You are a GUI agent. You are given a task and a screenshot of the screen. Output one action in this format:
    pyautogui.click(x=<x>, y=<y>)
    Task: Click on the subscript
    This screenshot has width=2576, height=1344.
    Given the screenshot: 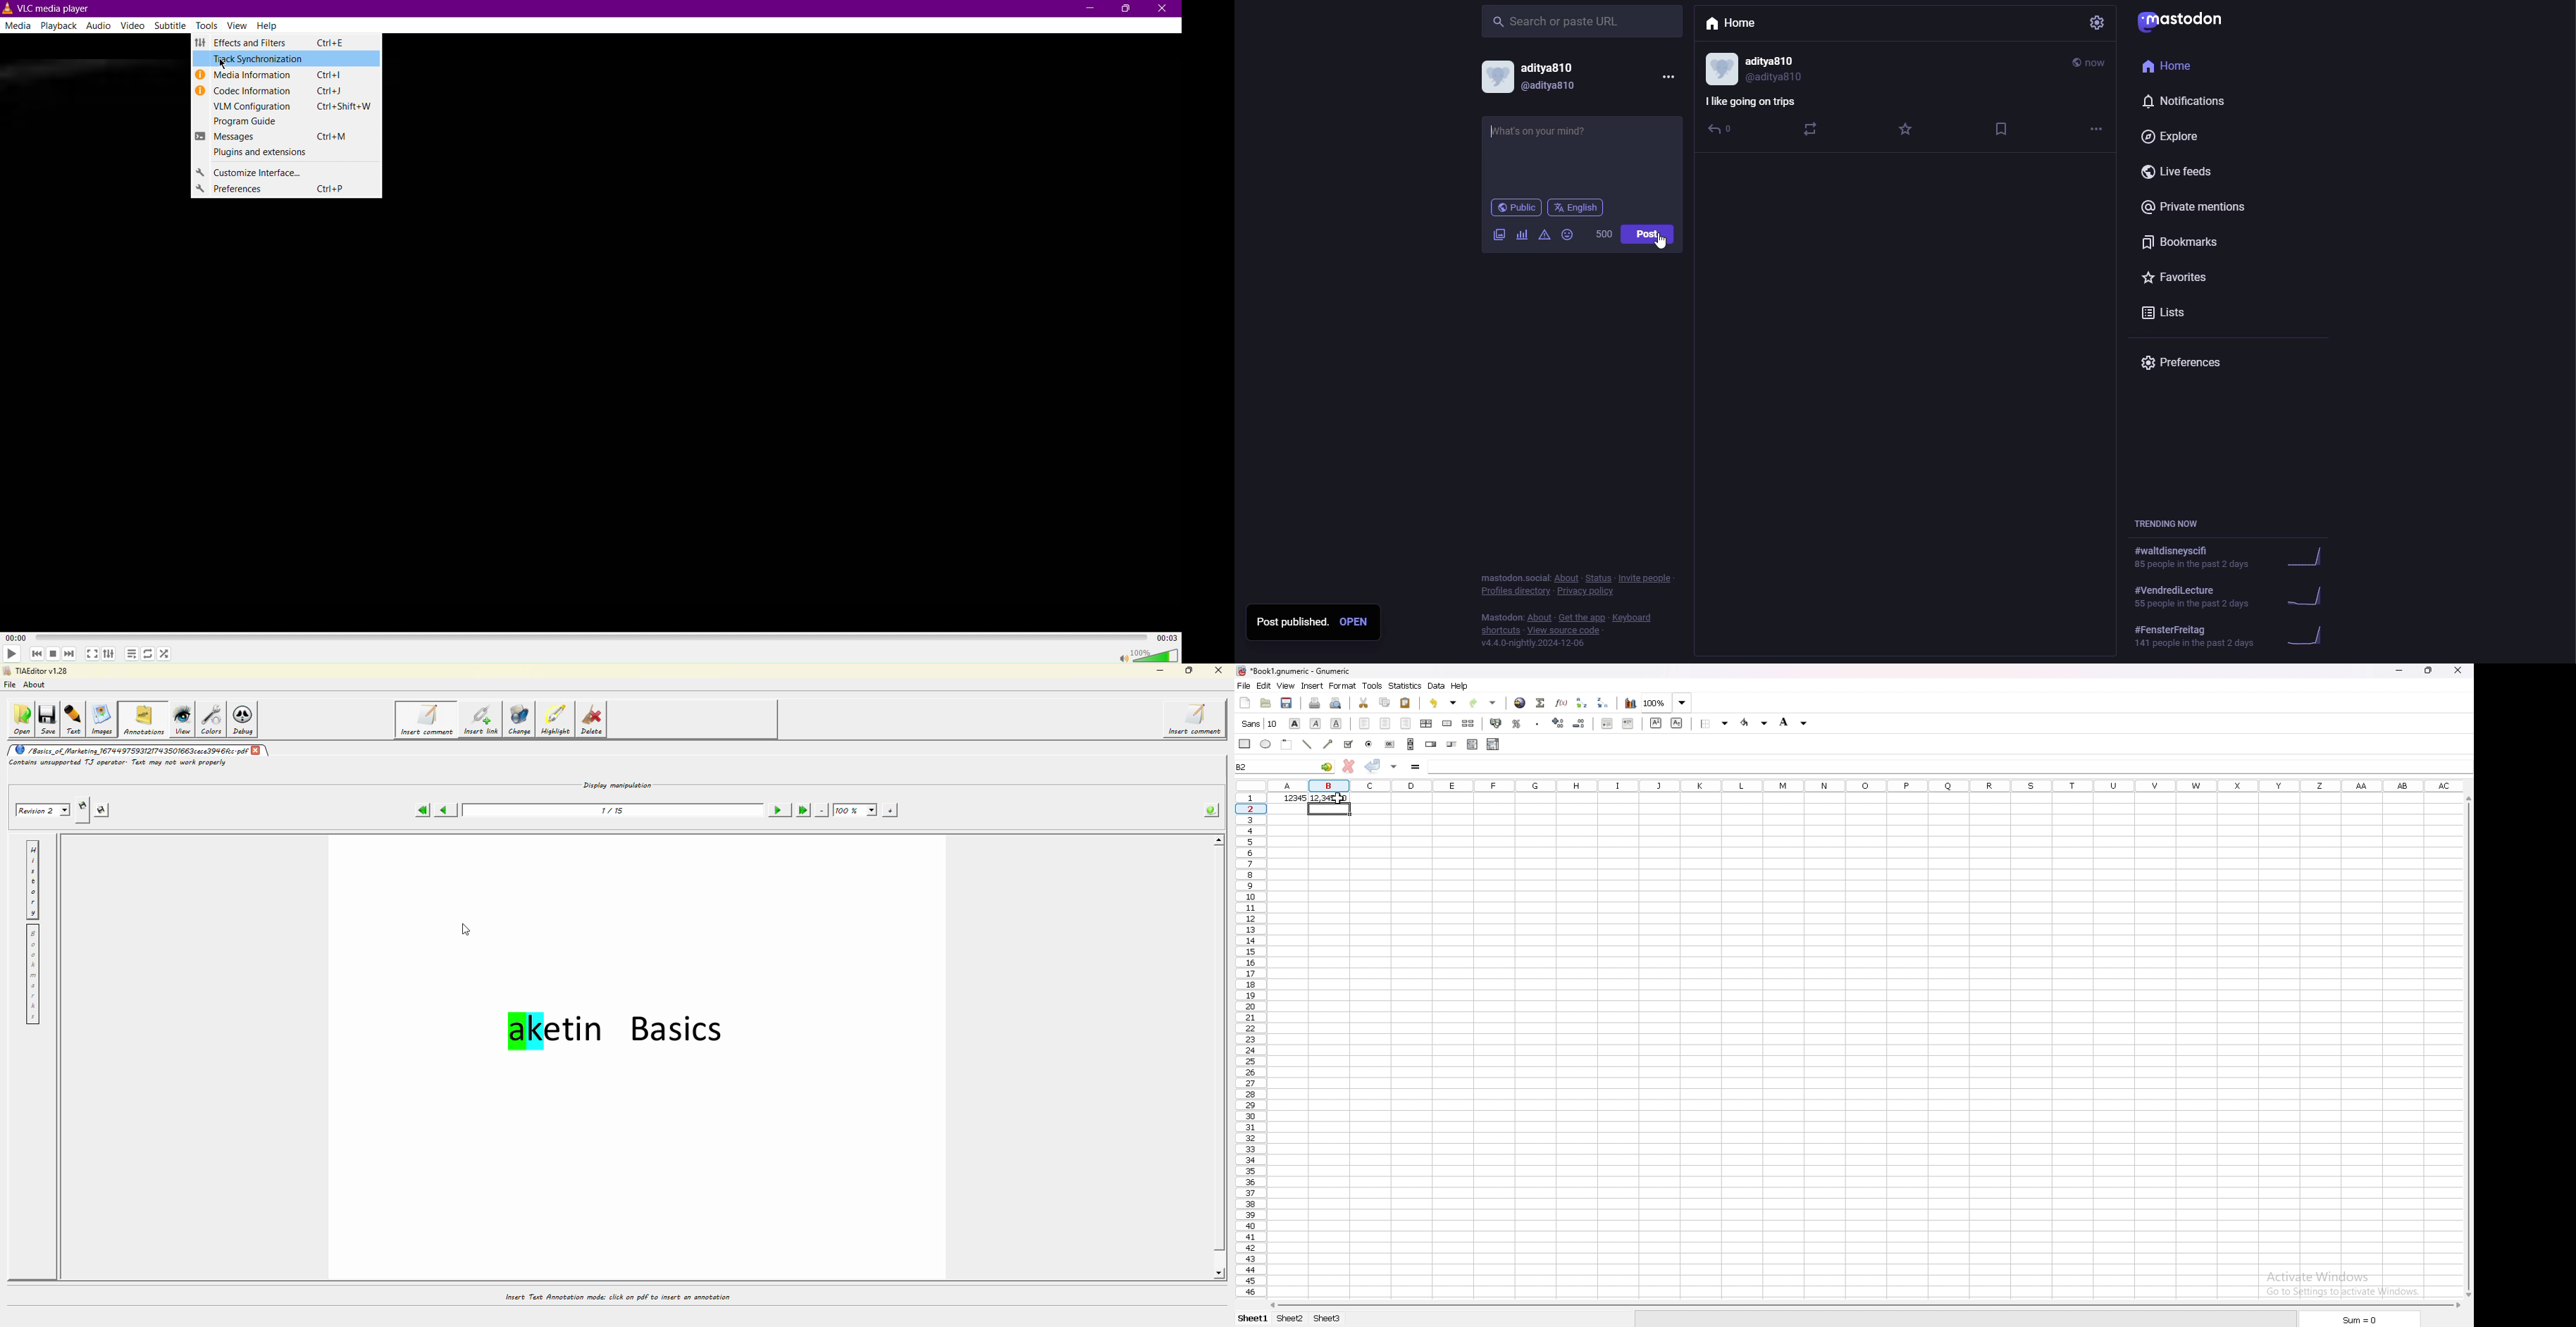 What is the action you would take?
    pyautogui.click(x=1677, y=723)
    